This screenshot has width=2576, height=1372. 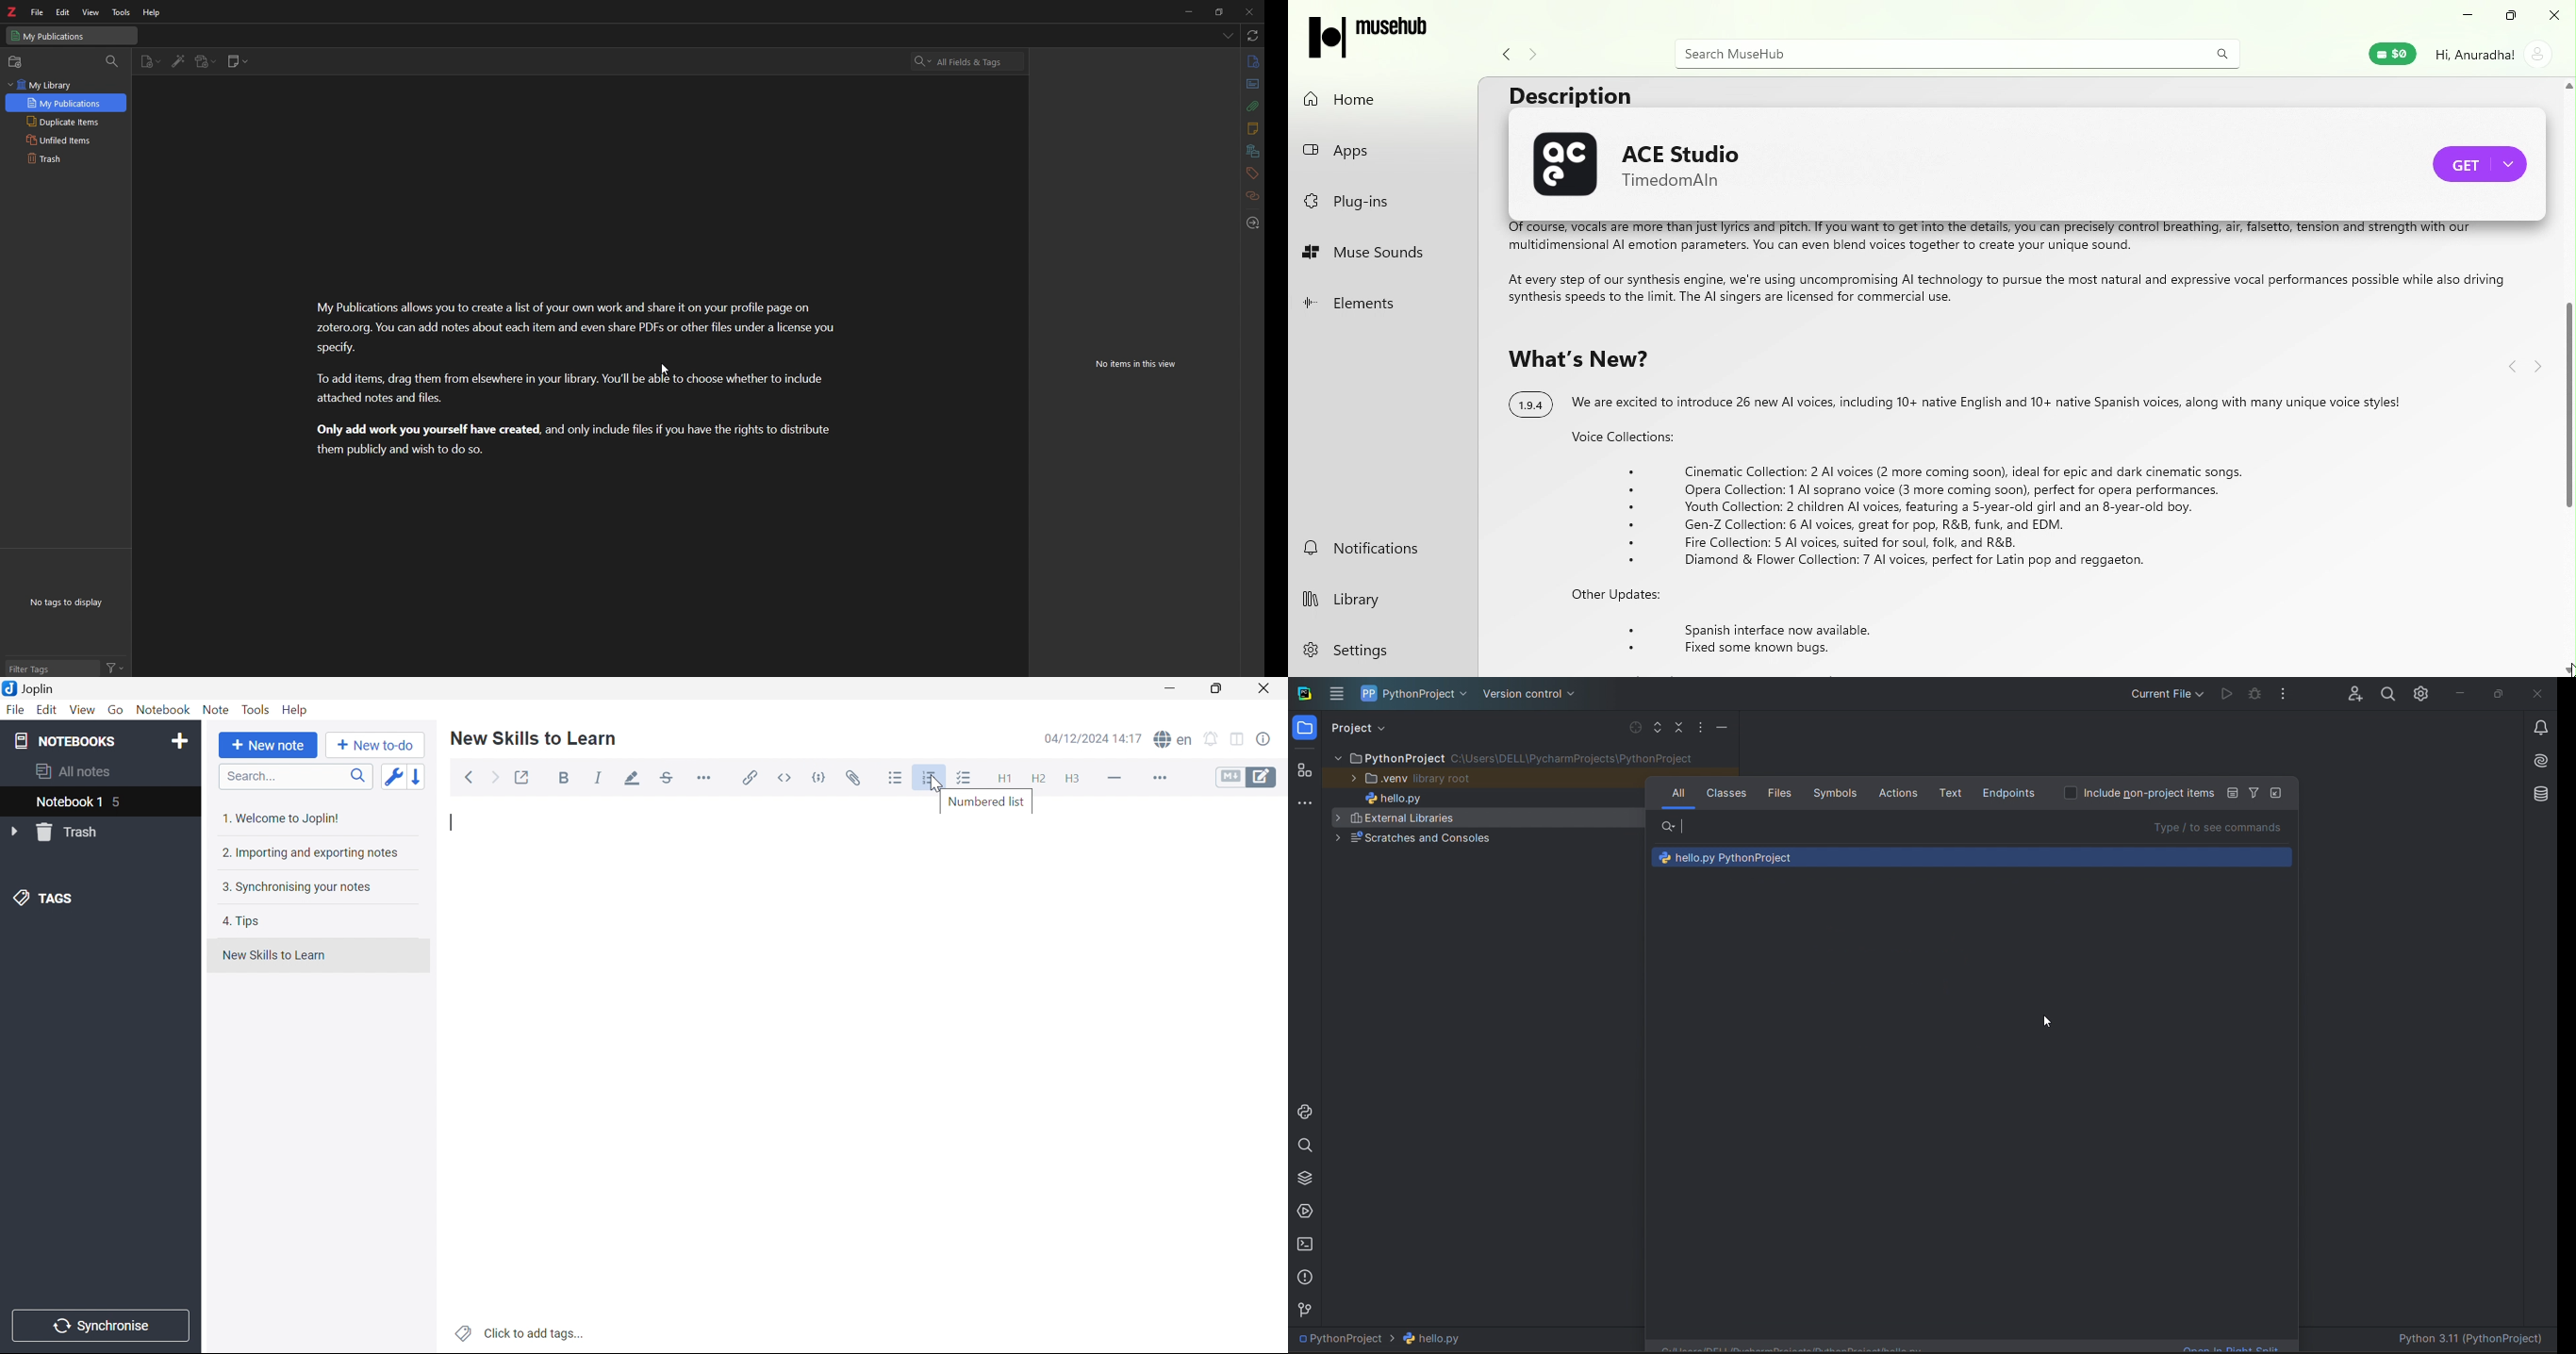 What do you see at coordinates (853, 778) in the screenshot?
I see `Attach file` at bounding box center [853, 778].